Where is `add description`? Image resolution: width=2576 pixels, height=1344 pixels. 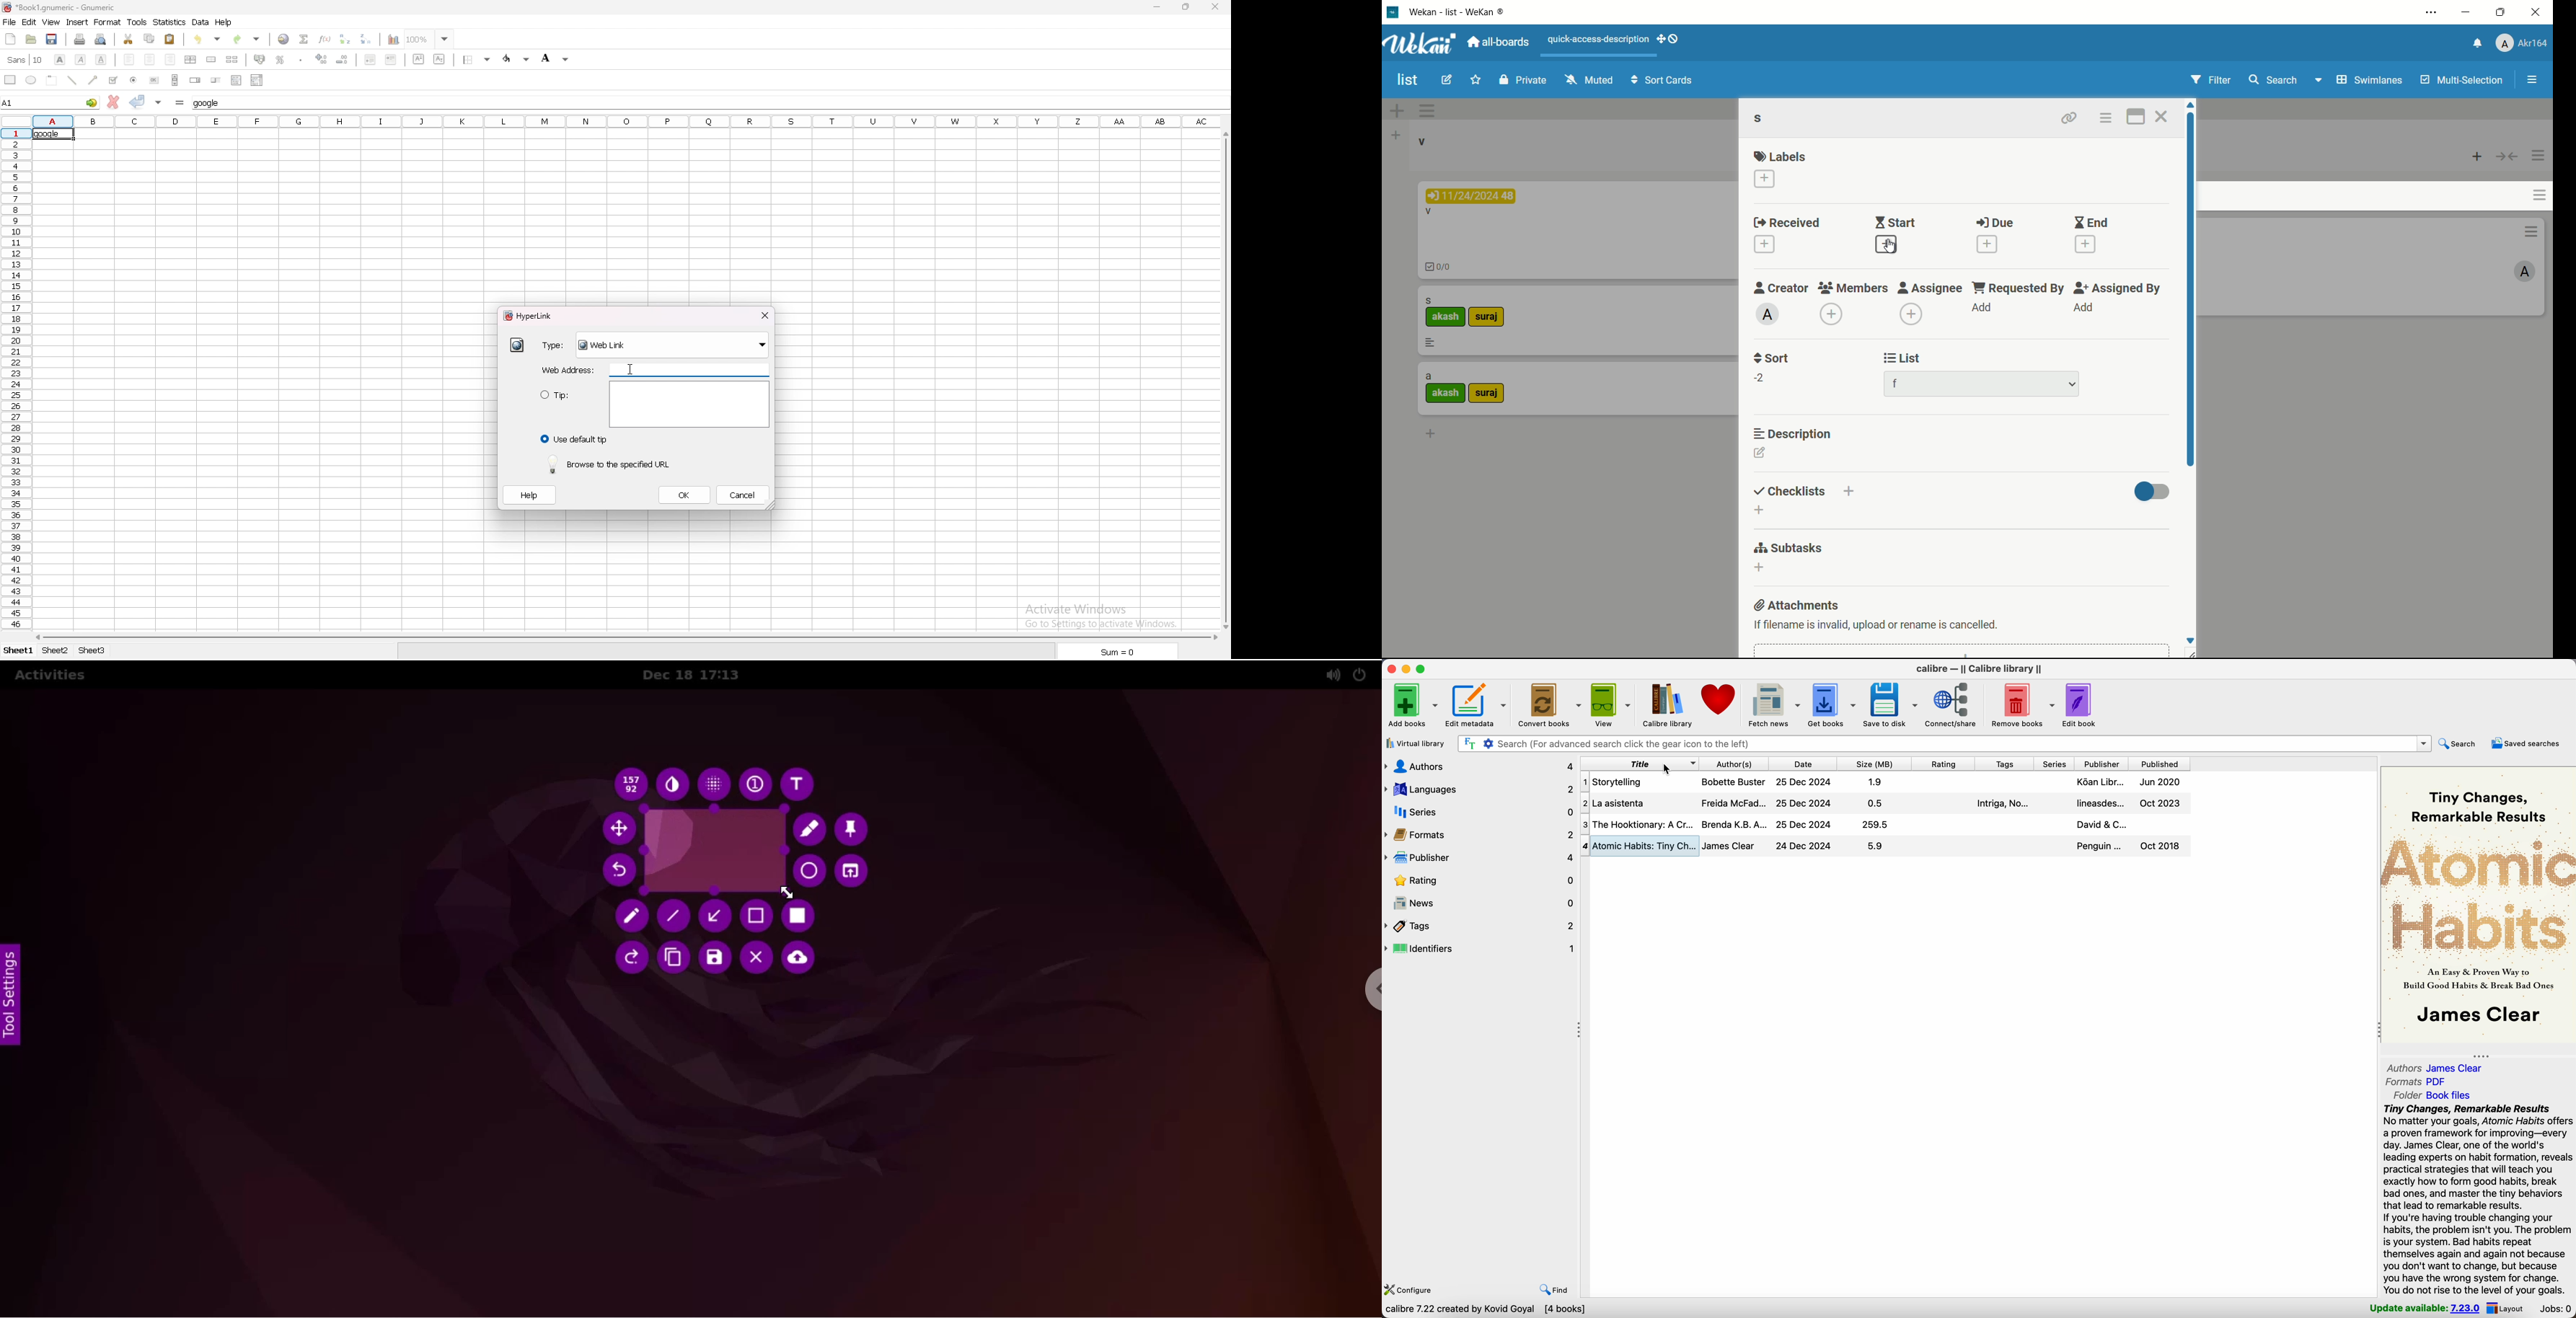 add description is located at coordinates (1760, 453).